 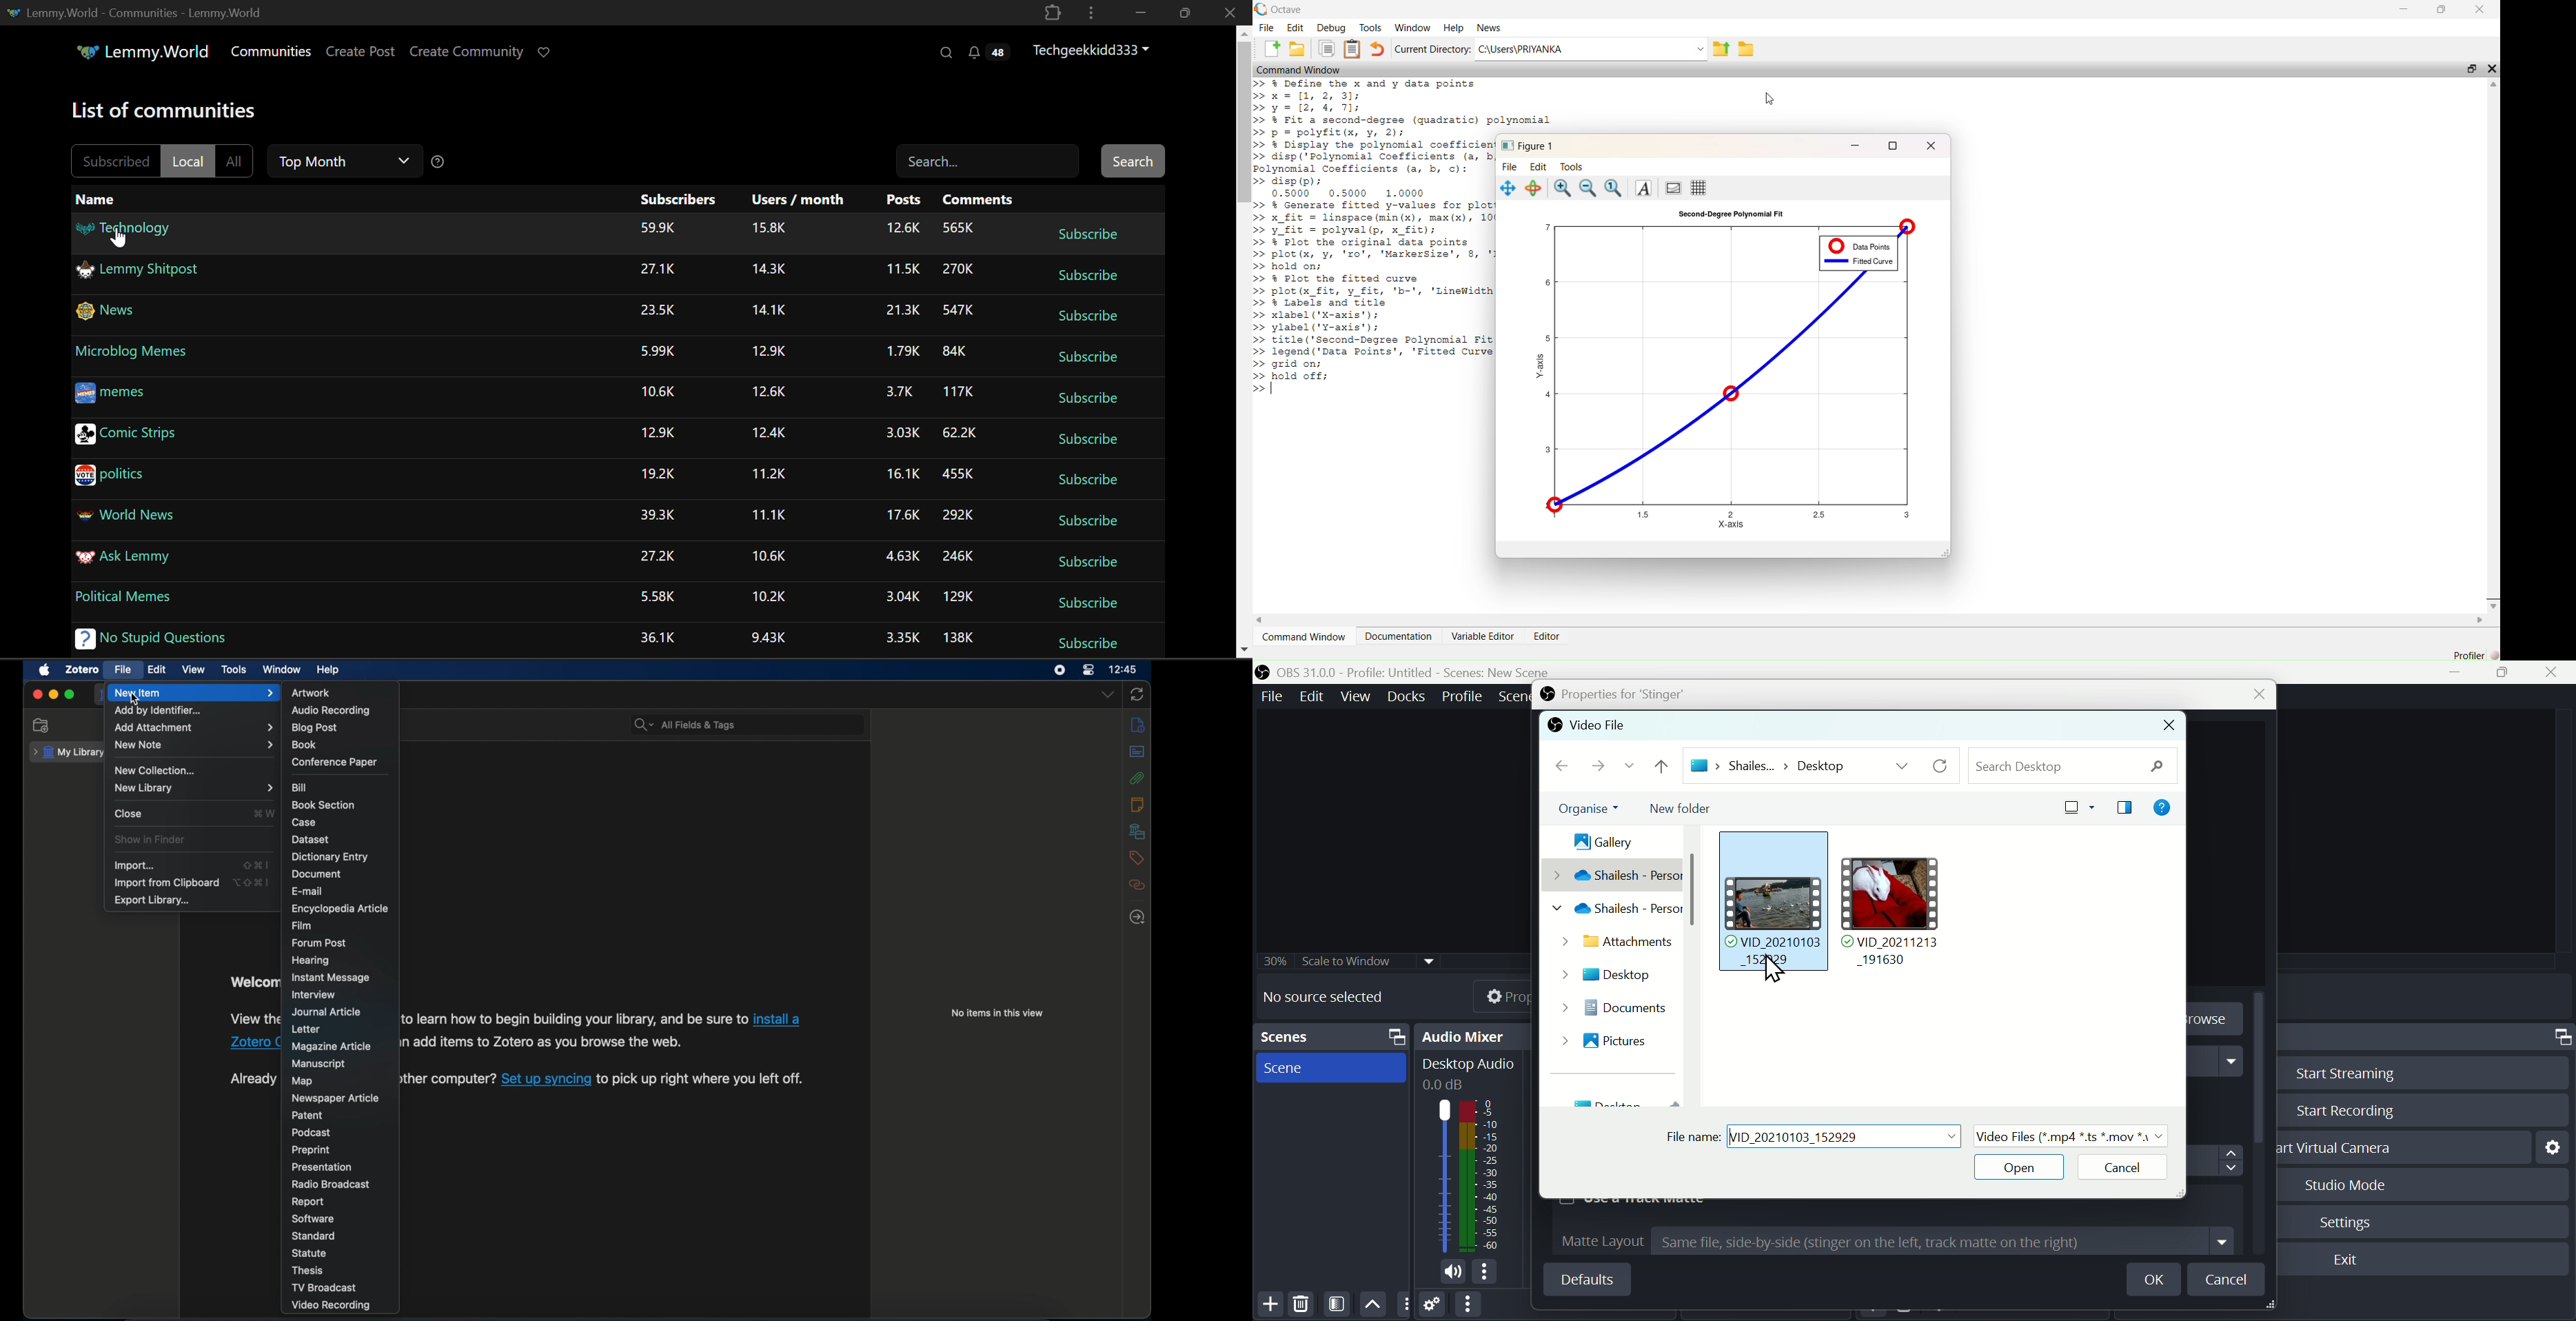 What do you see at coordinates (308, 1114) in the screenshot?
I see `patent` at bounding box center [308, 1114].